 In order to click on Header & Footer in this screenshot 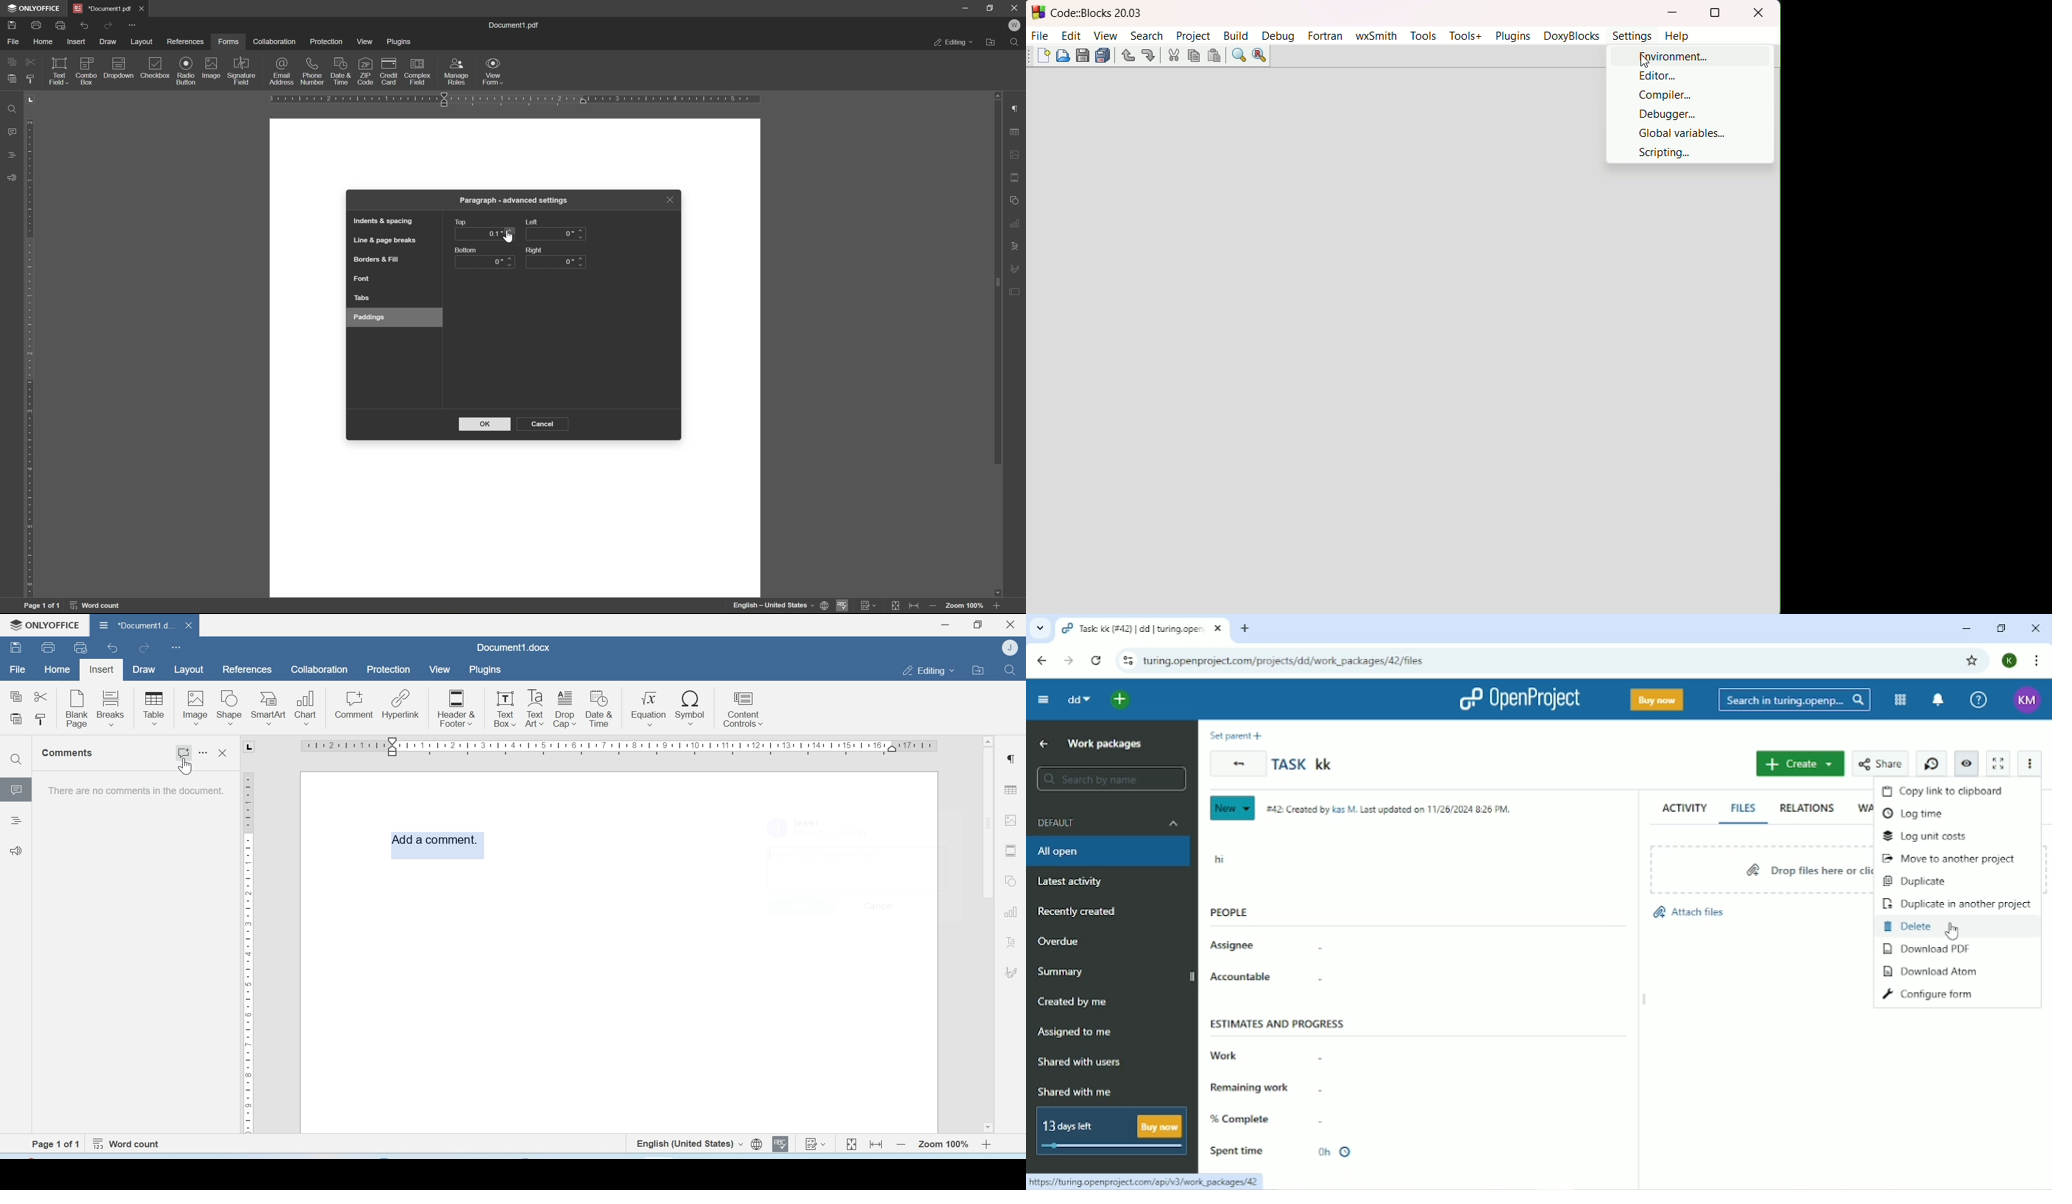, I will do `click(456, 707)`.